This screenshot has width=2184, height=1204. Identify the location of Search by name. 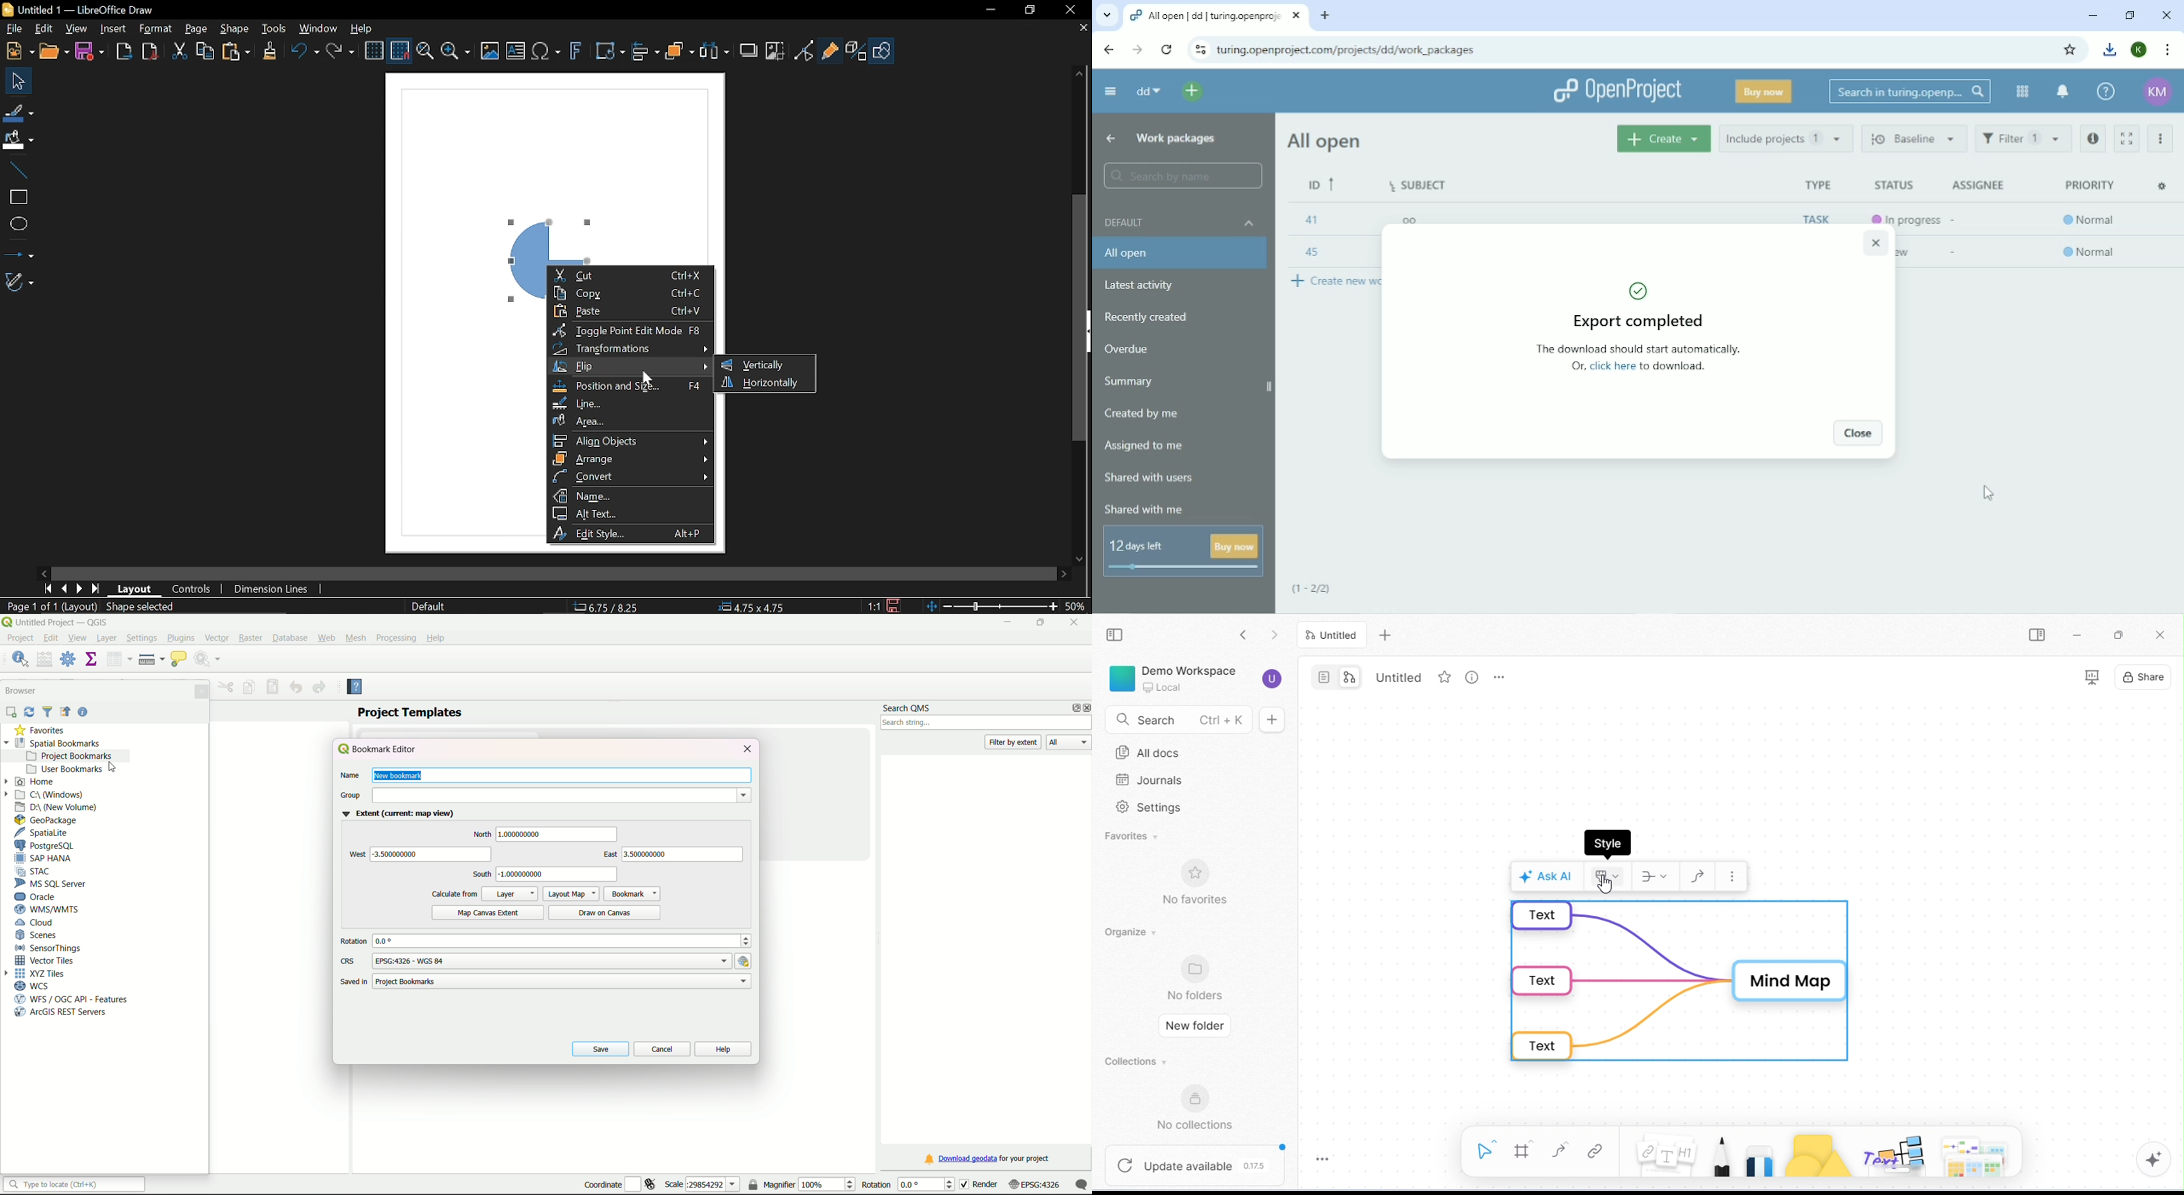
(1181, 176).